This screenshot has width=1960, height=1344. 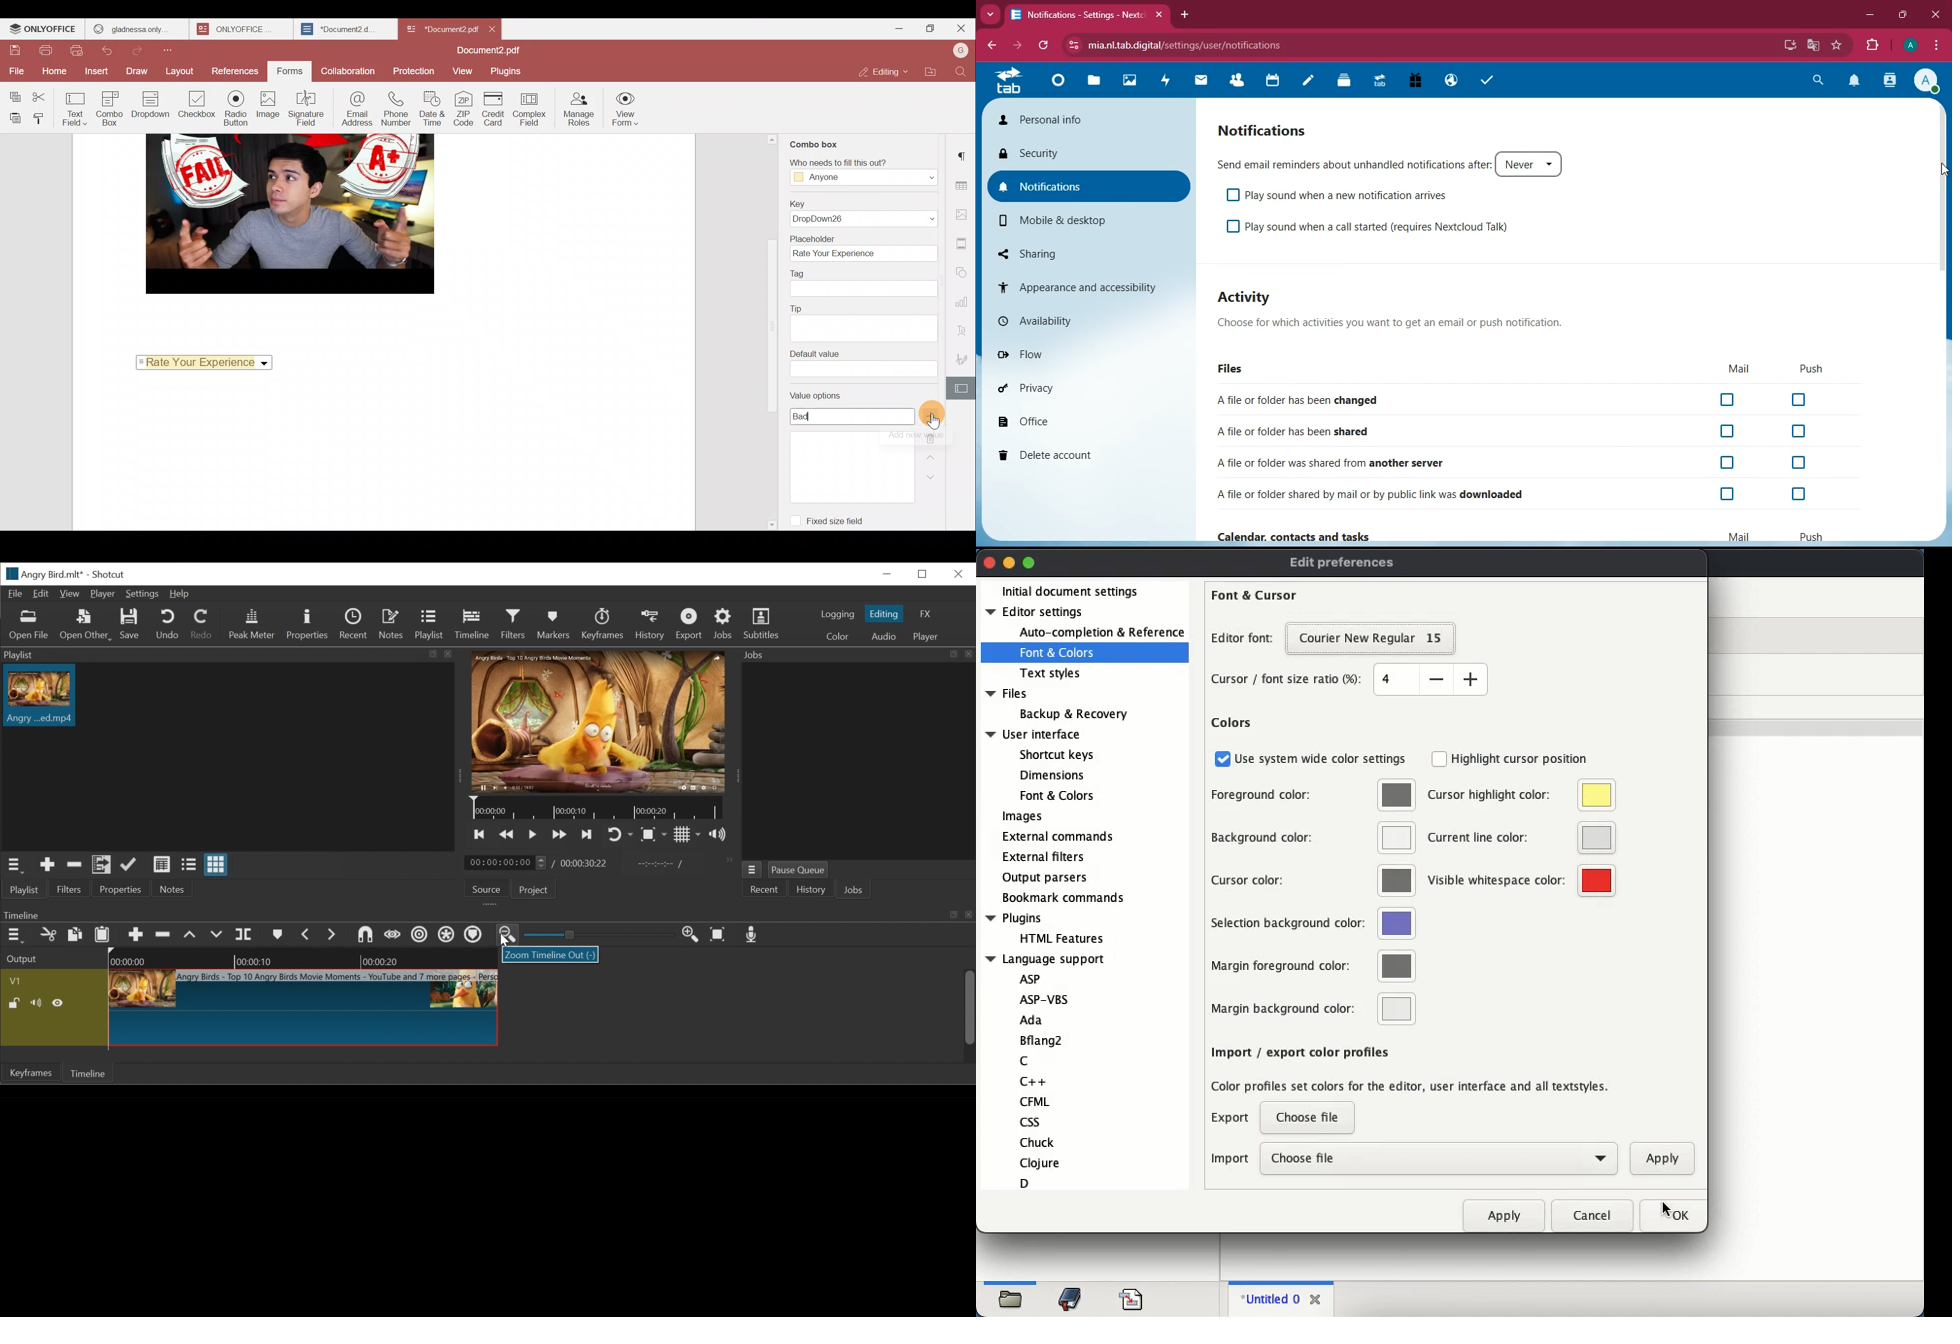 I want to click on activity, so click(x=1166, y=82).